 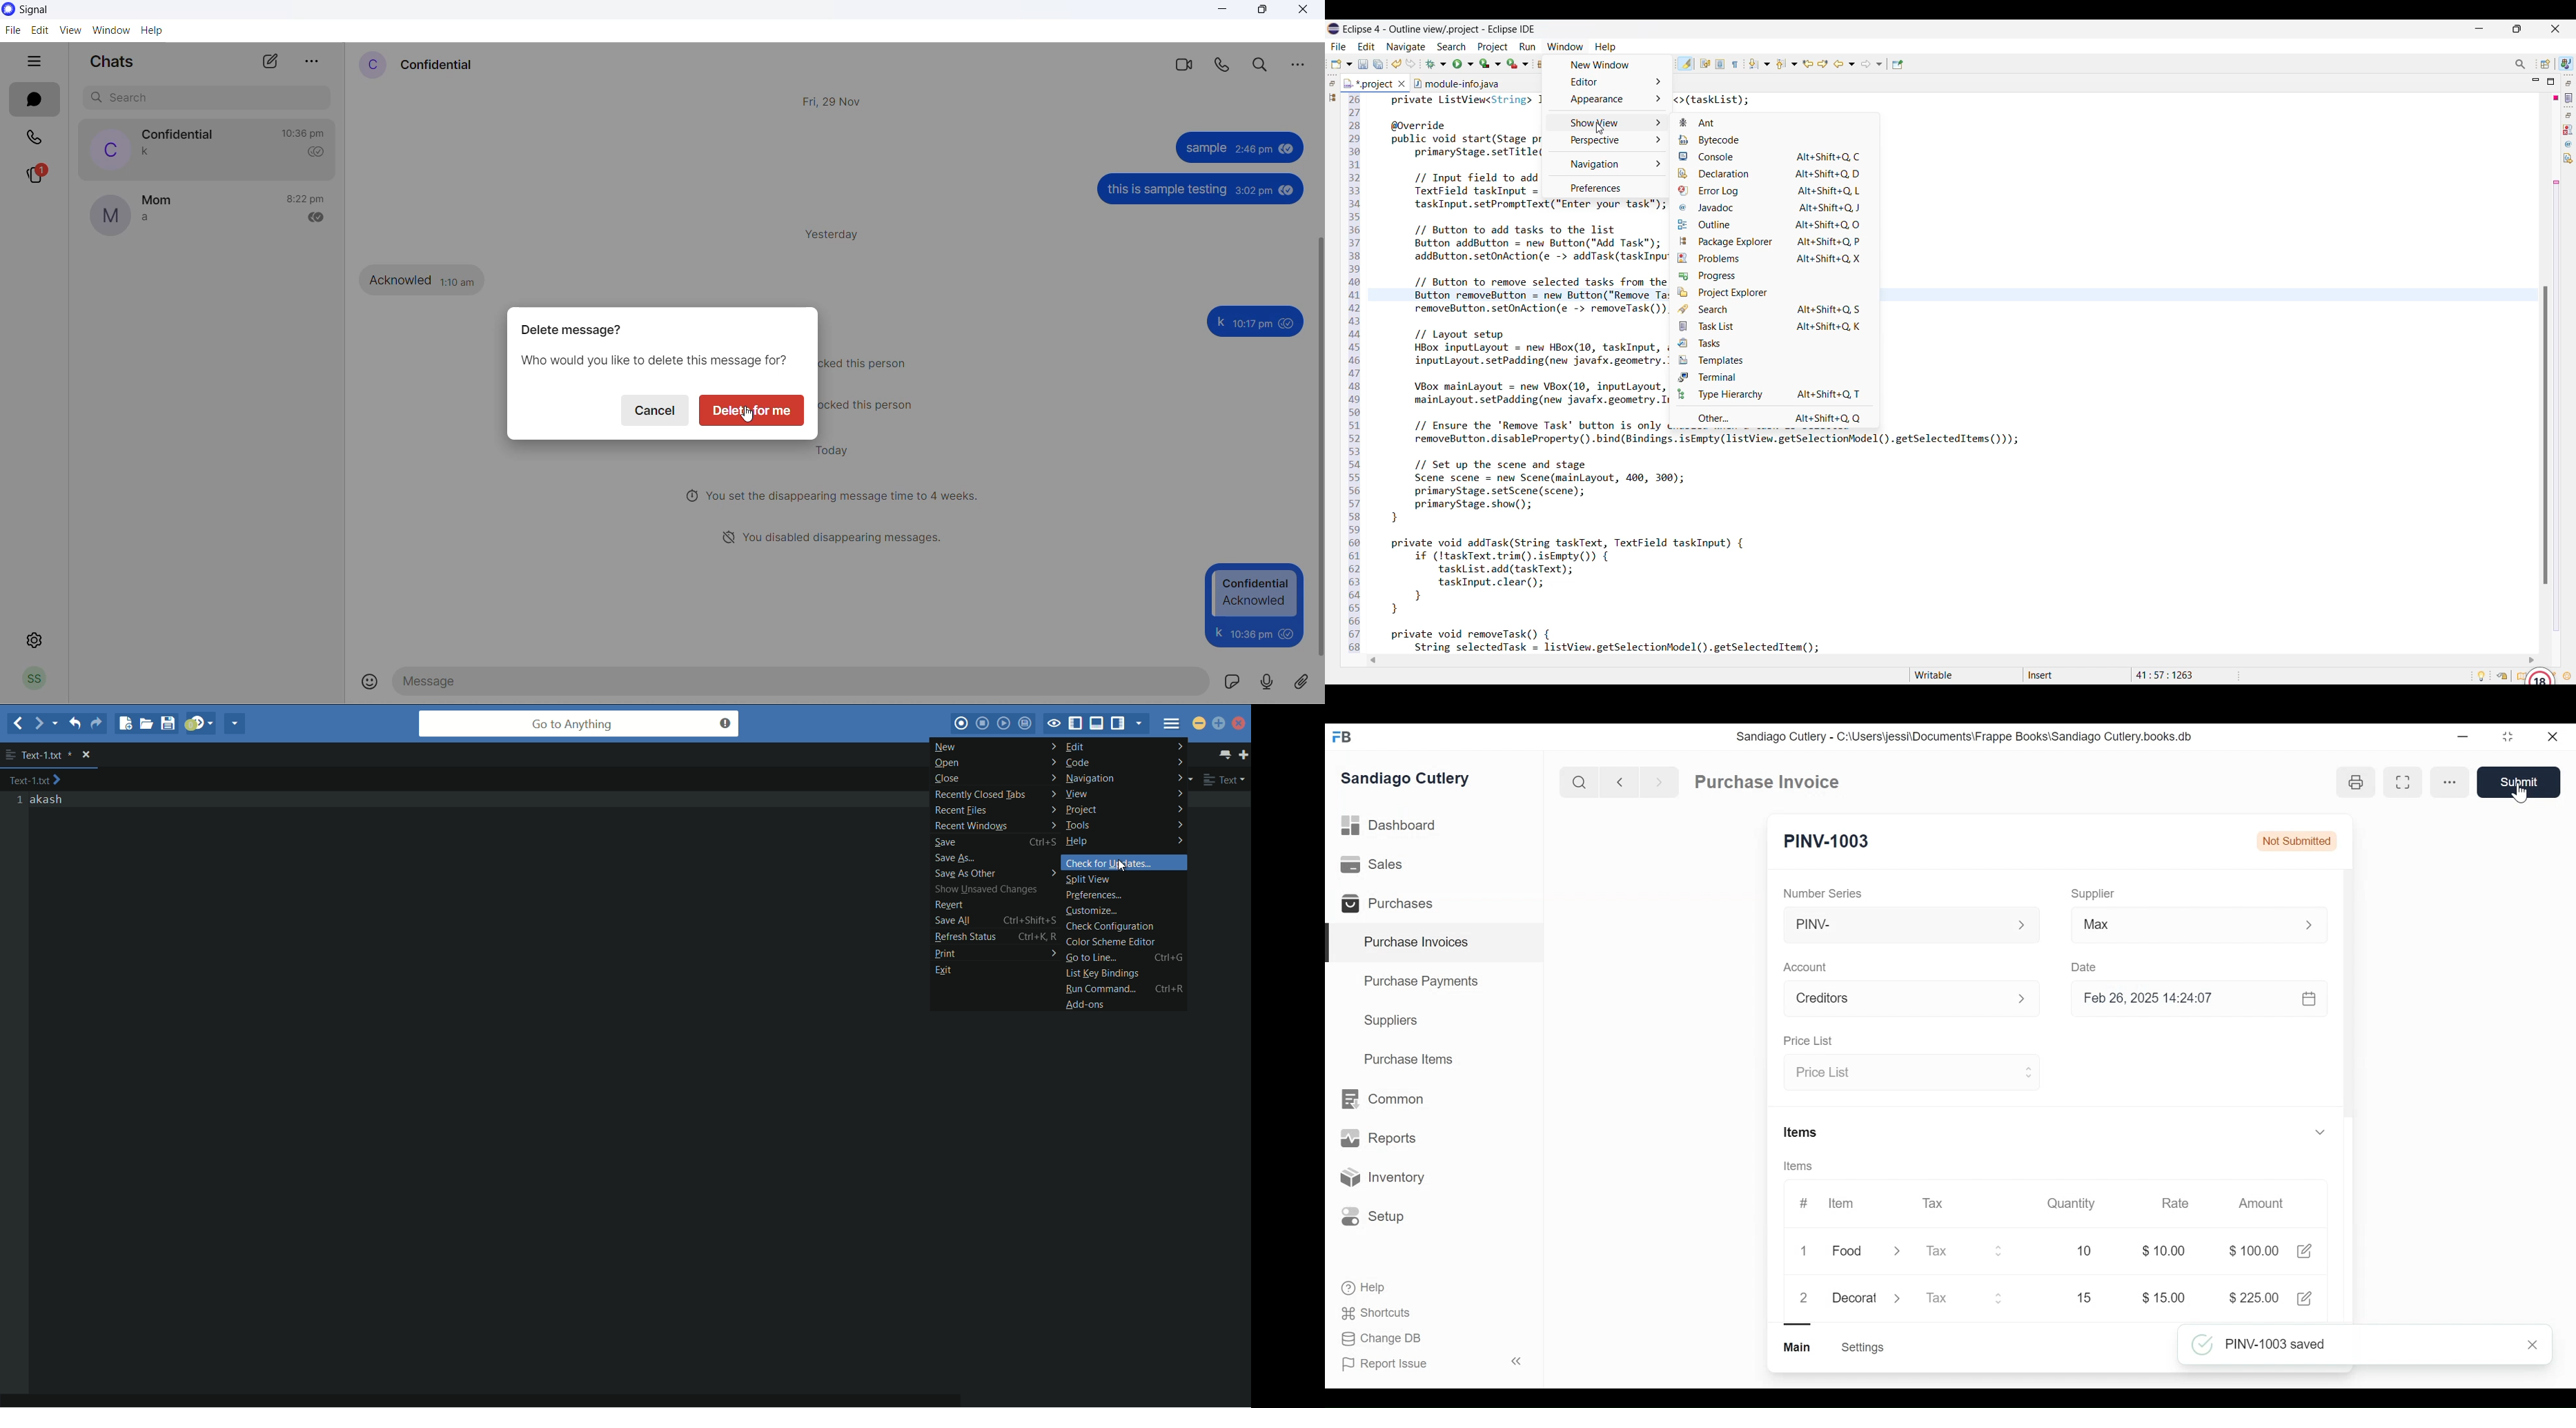 I want to click on restore, so click(x=2506, y=737).